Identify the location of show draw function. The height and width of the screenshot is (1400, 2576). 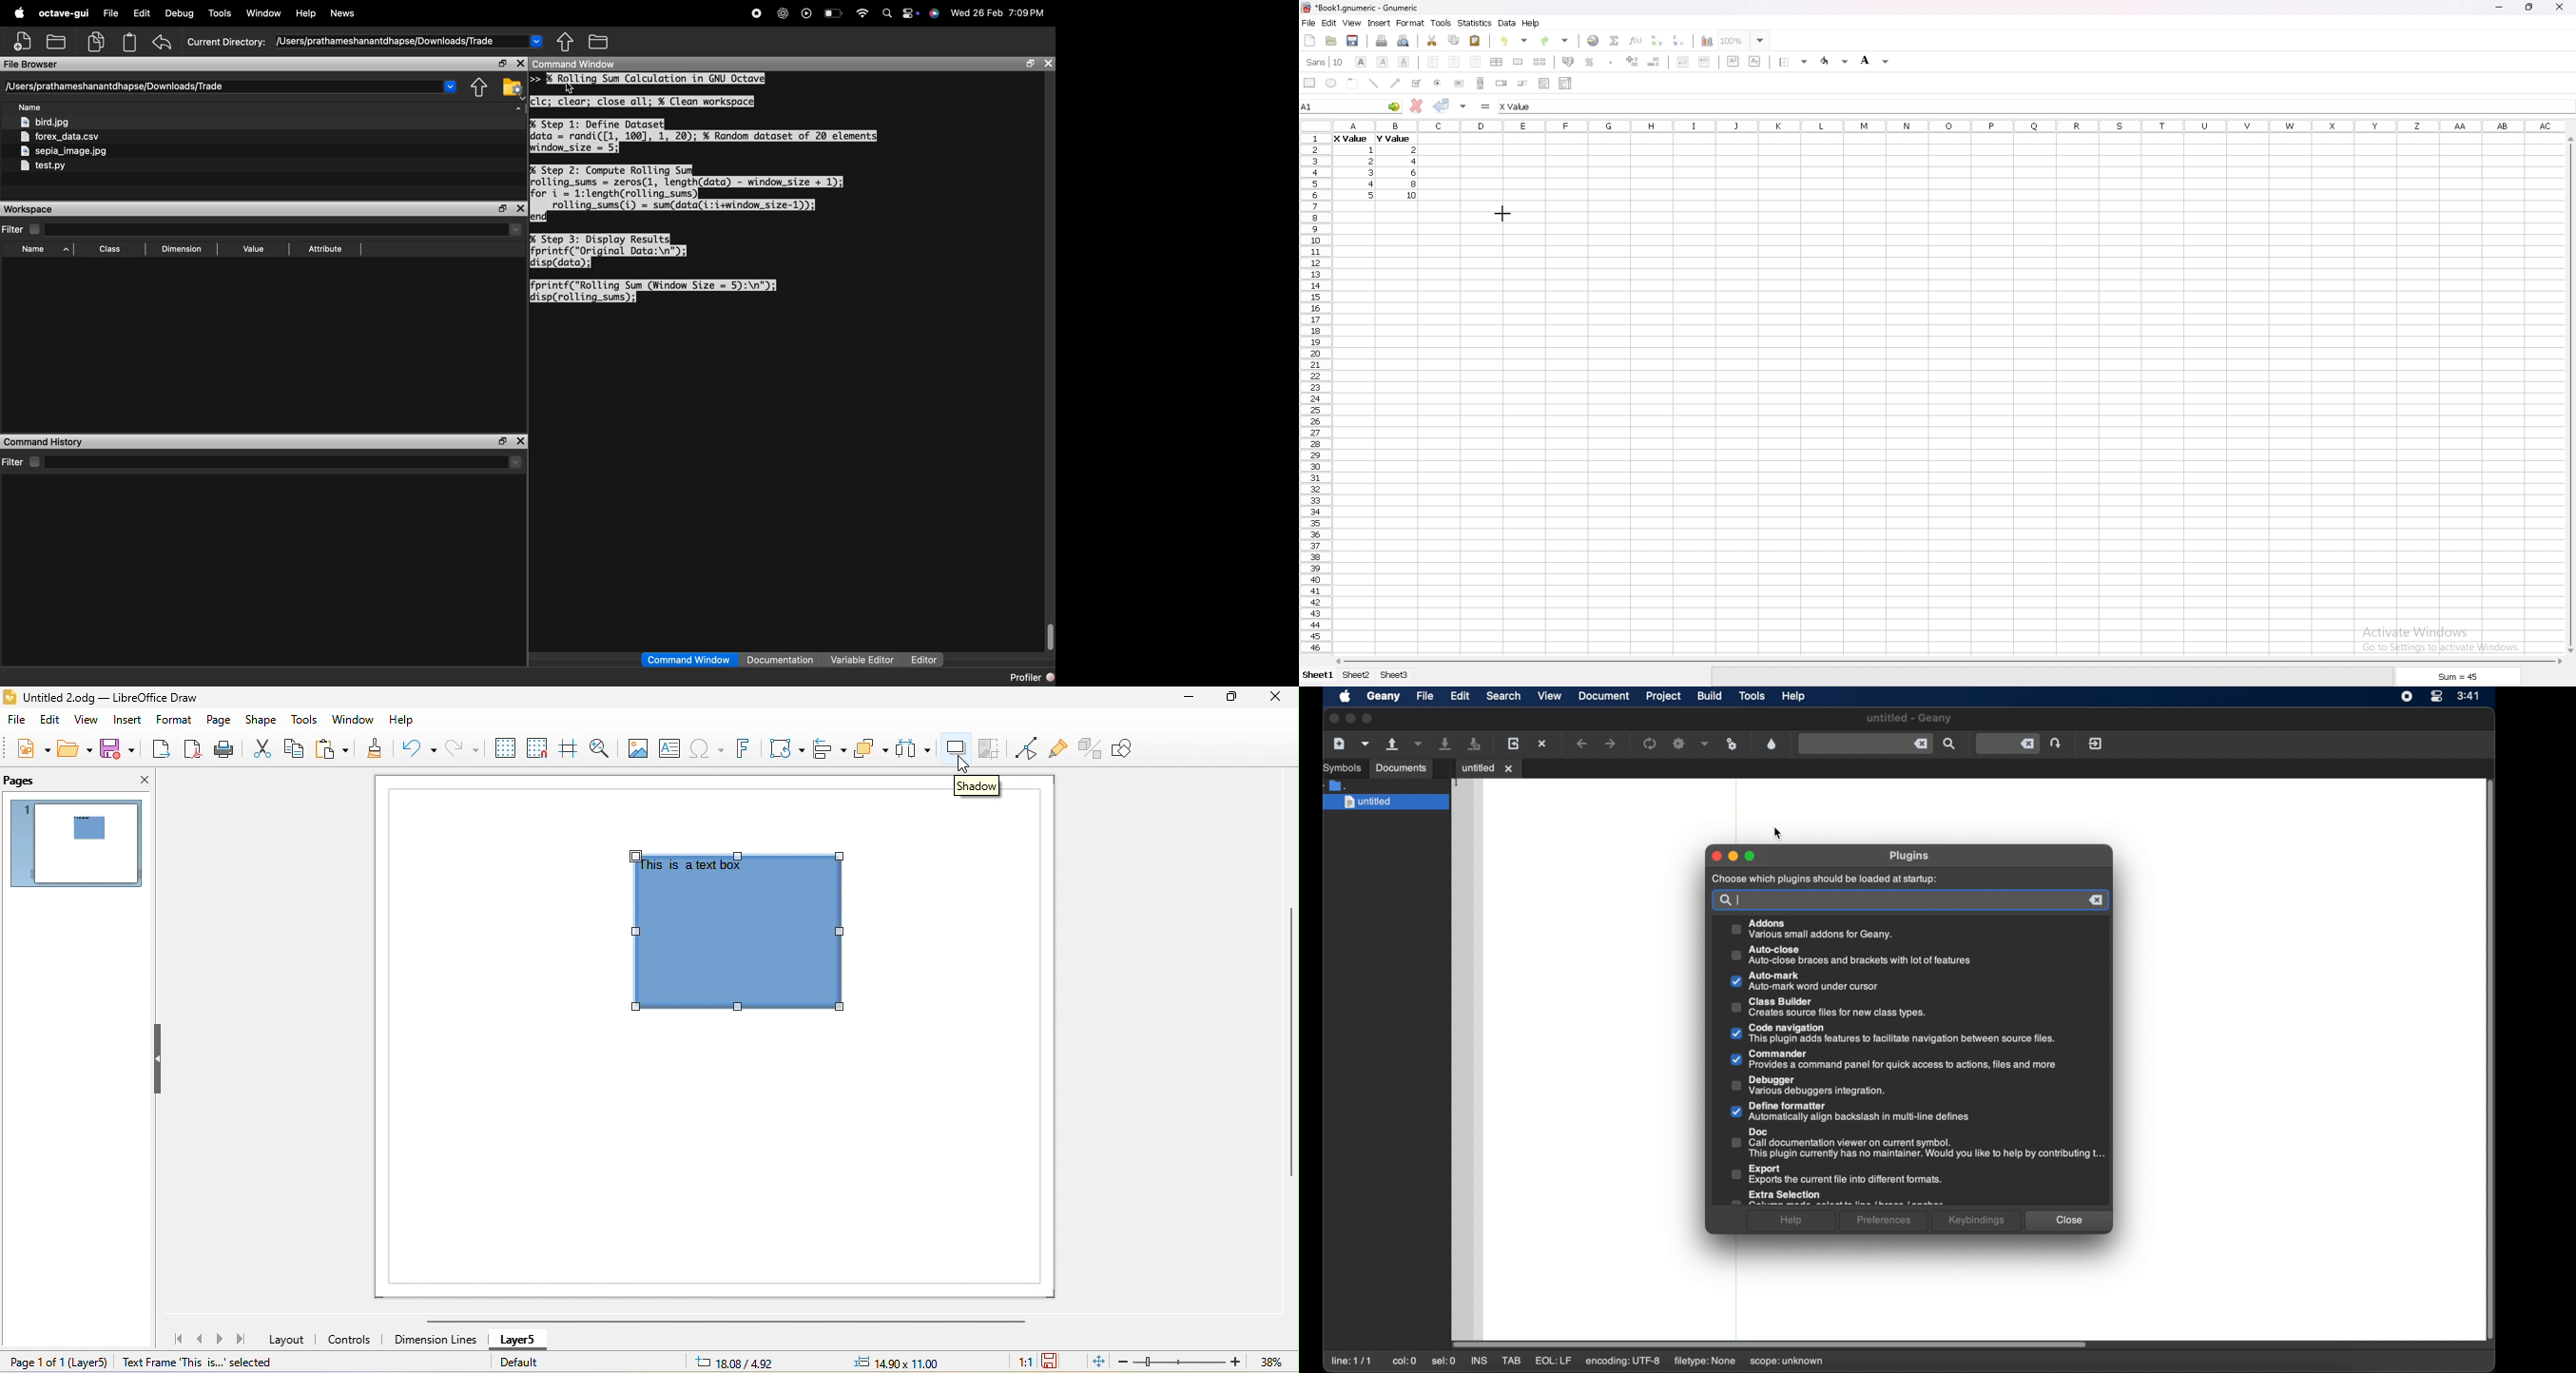
(1133, 749).